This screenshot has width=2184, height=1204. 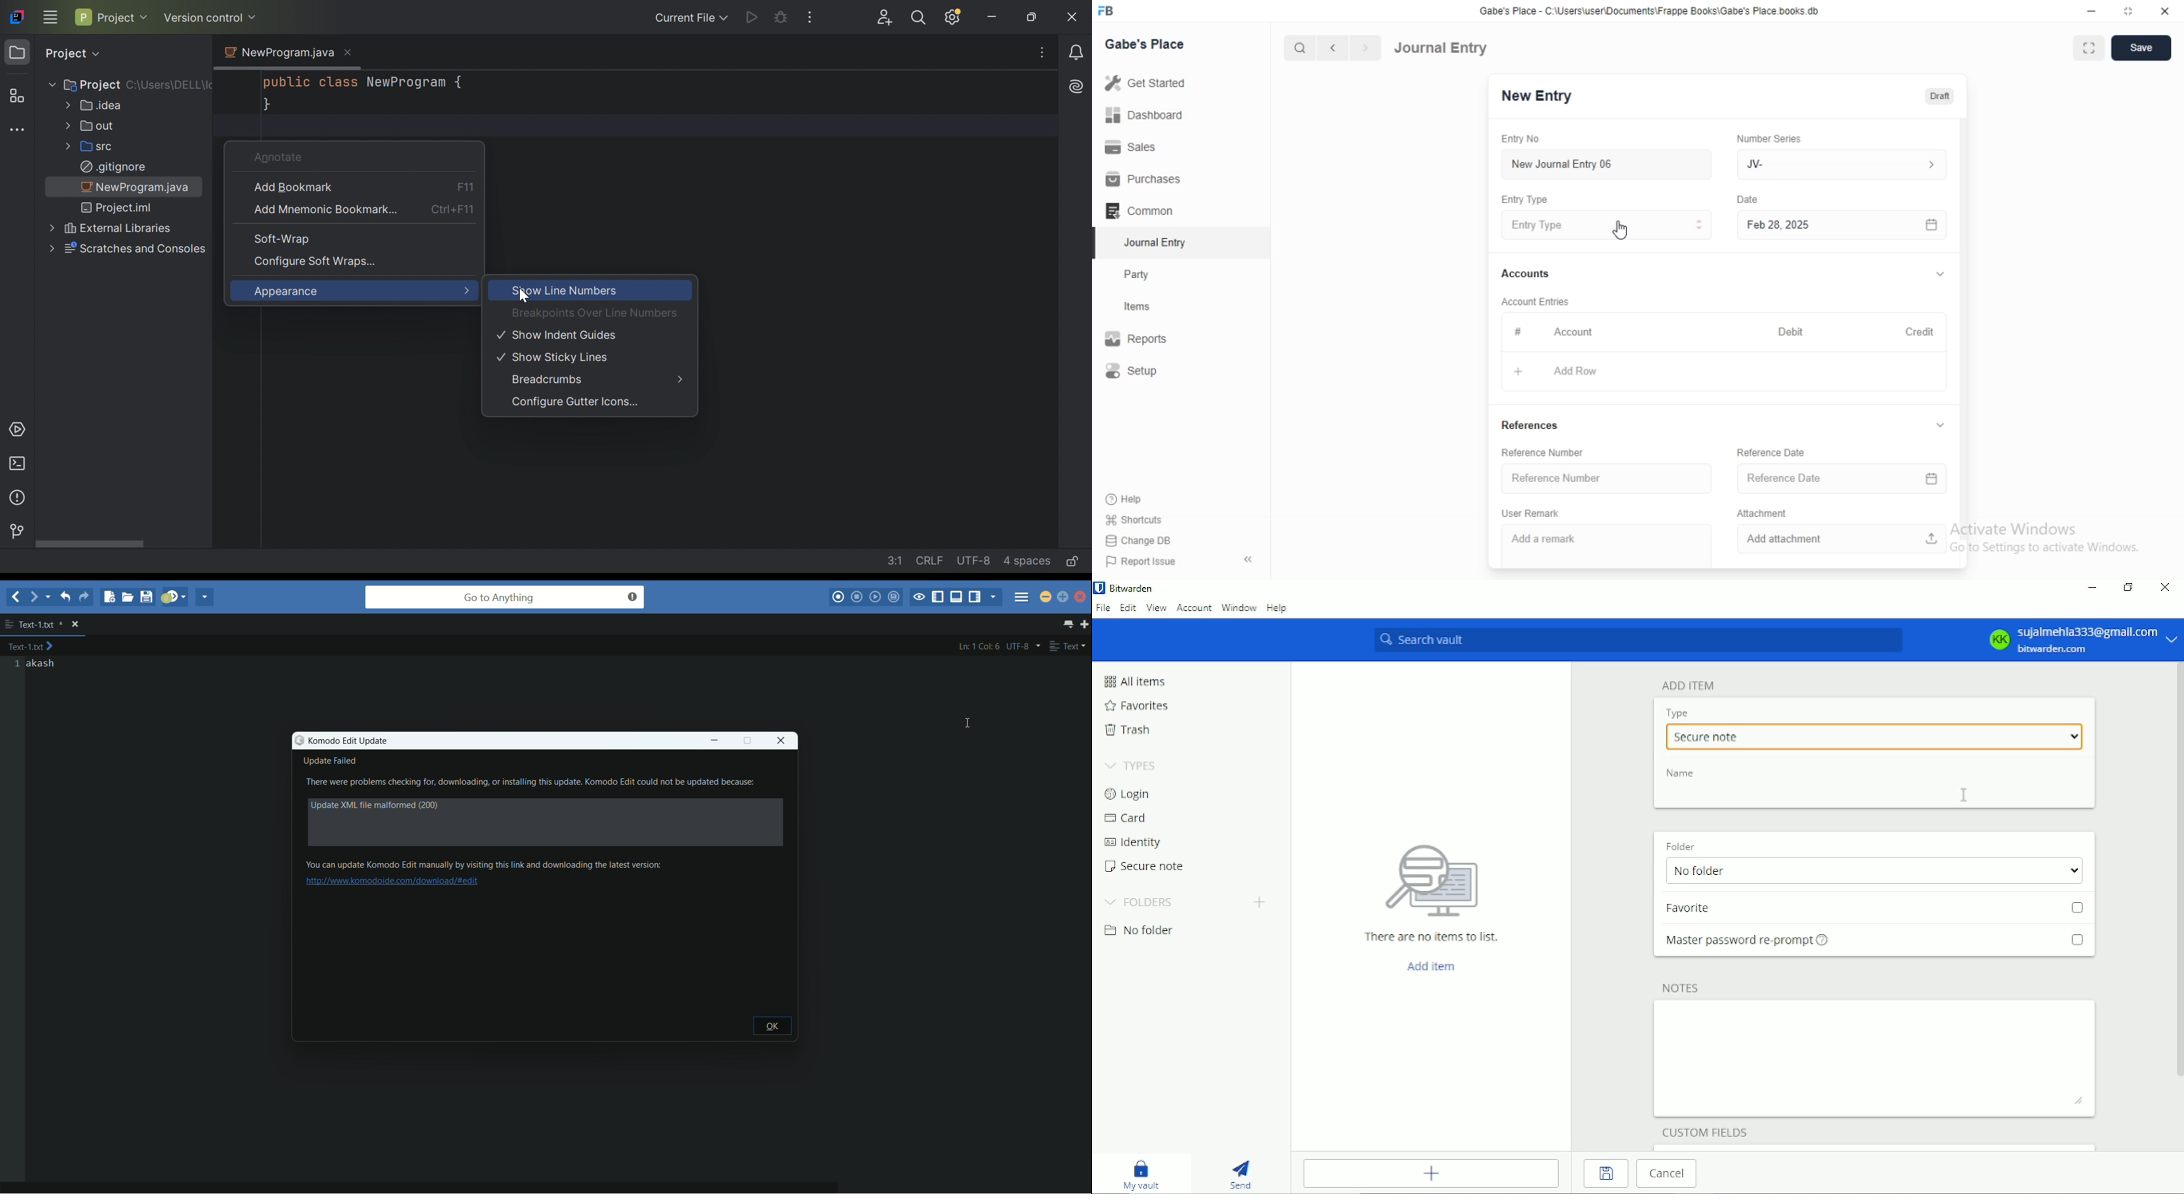 I want to click on close window, so click(x=782, y=740).